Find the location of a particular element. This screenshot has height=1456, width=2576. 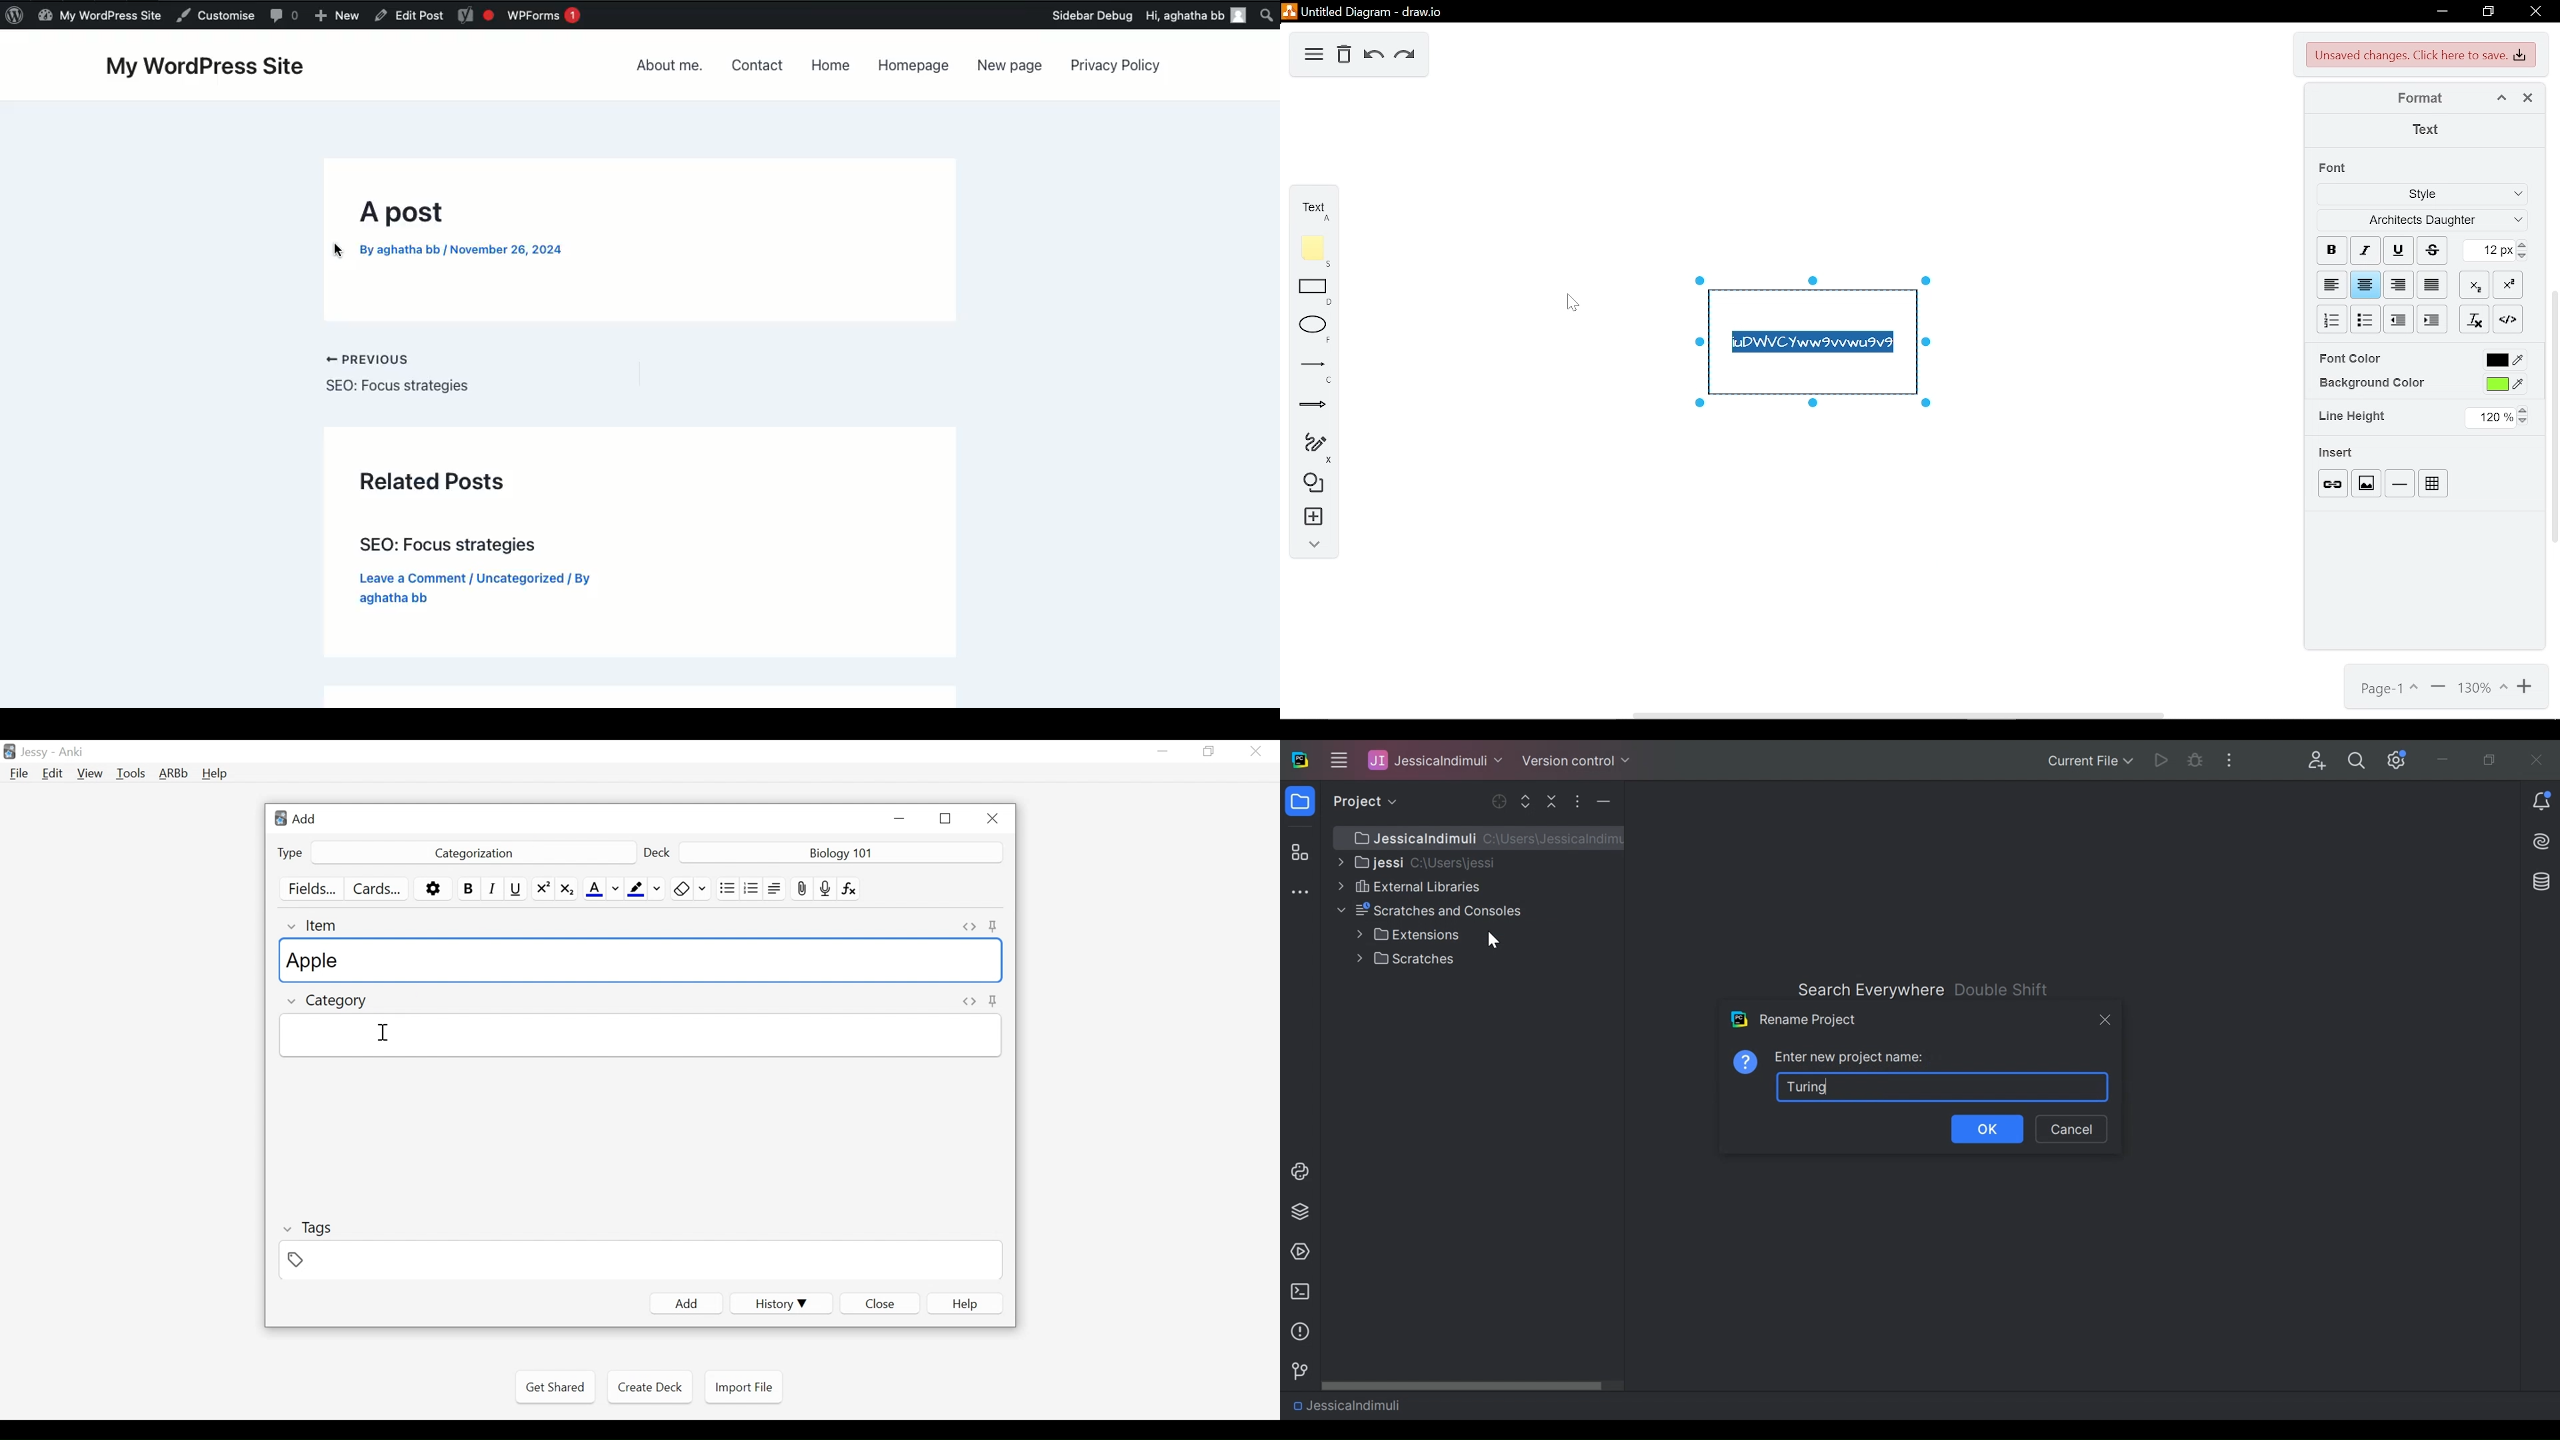

Record audio is located at coordinates (825, 888).